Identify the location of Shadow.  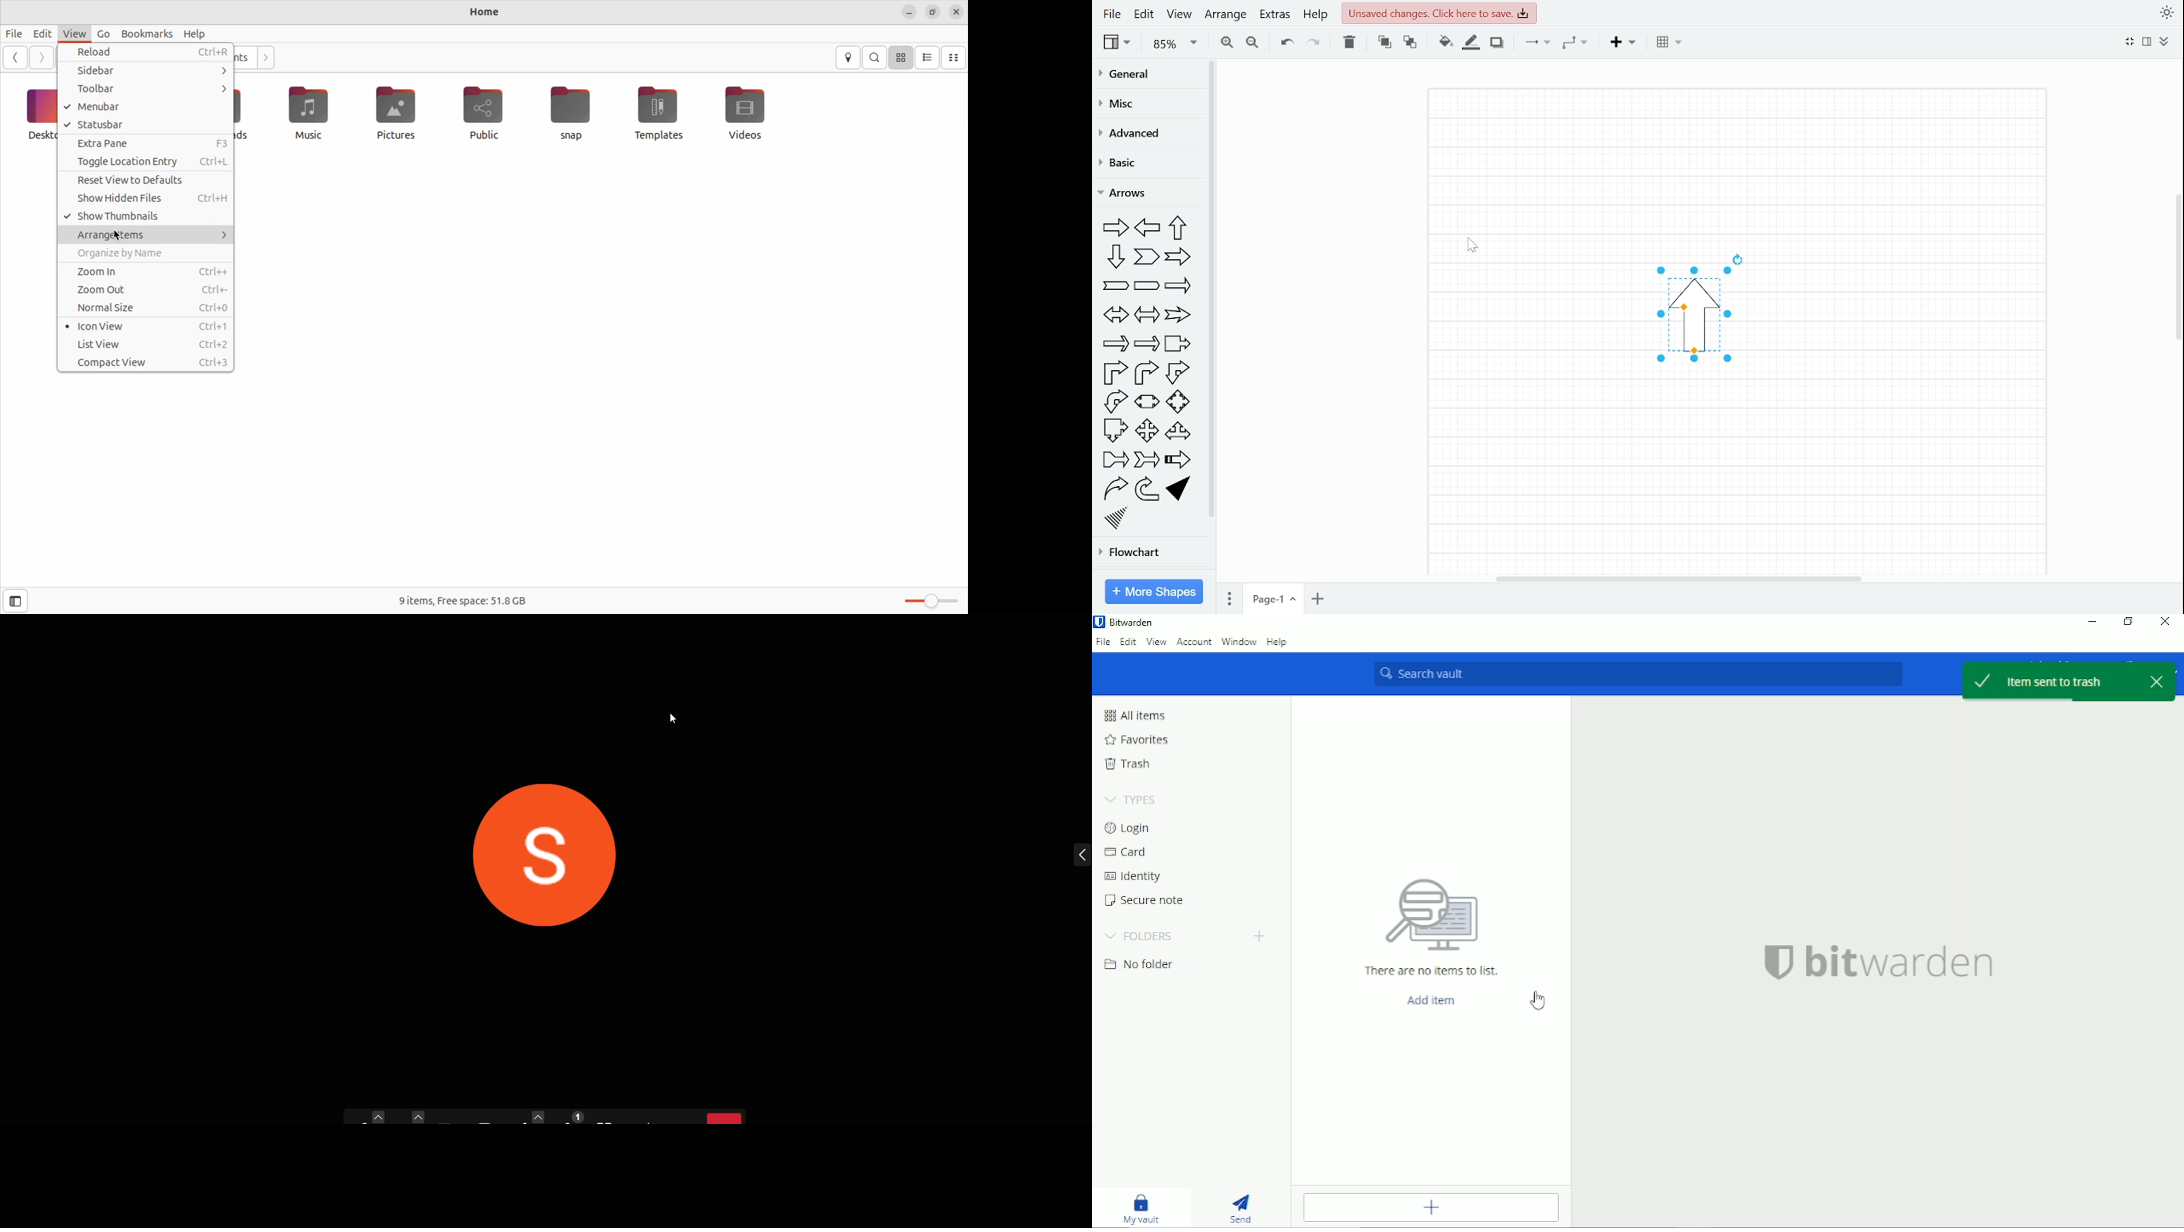
(1497, 43).